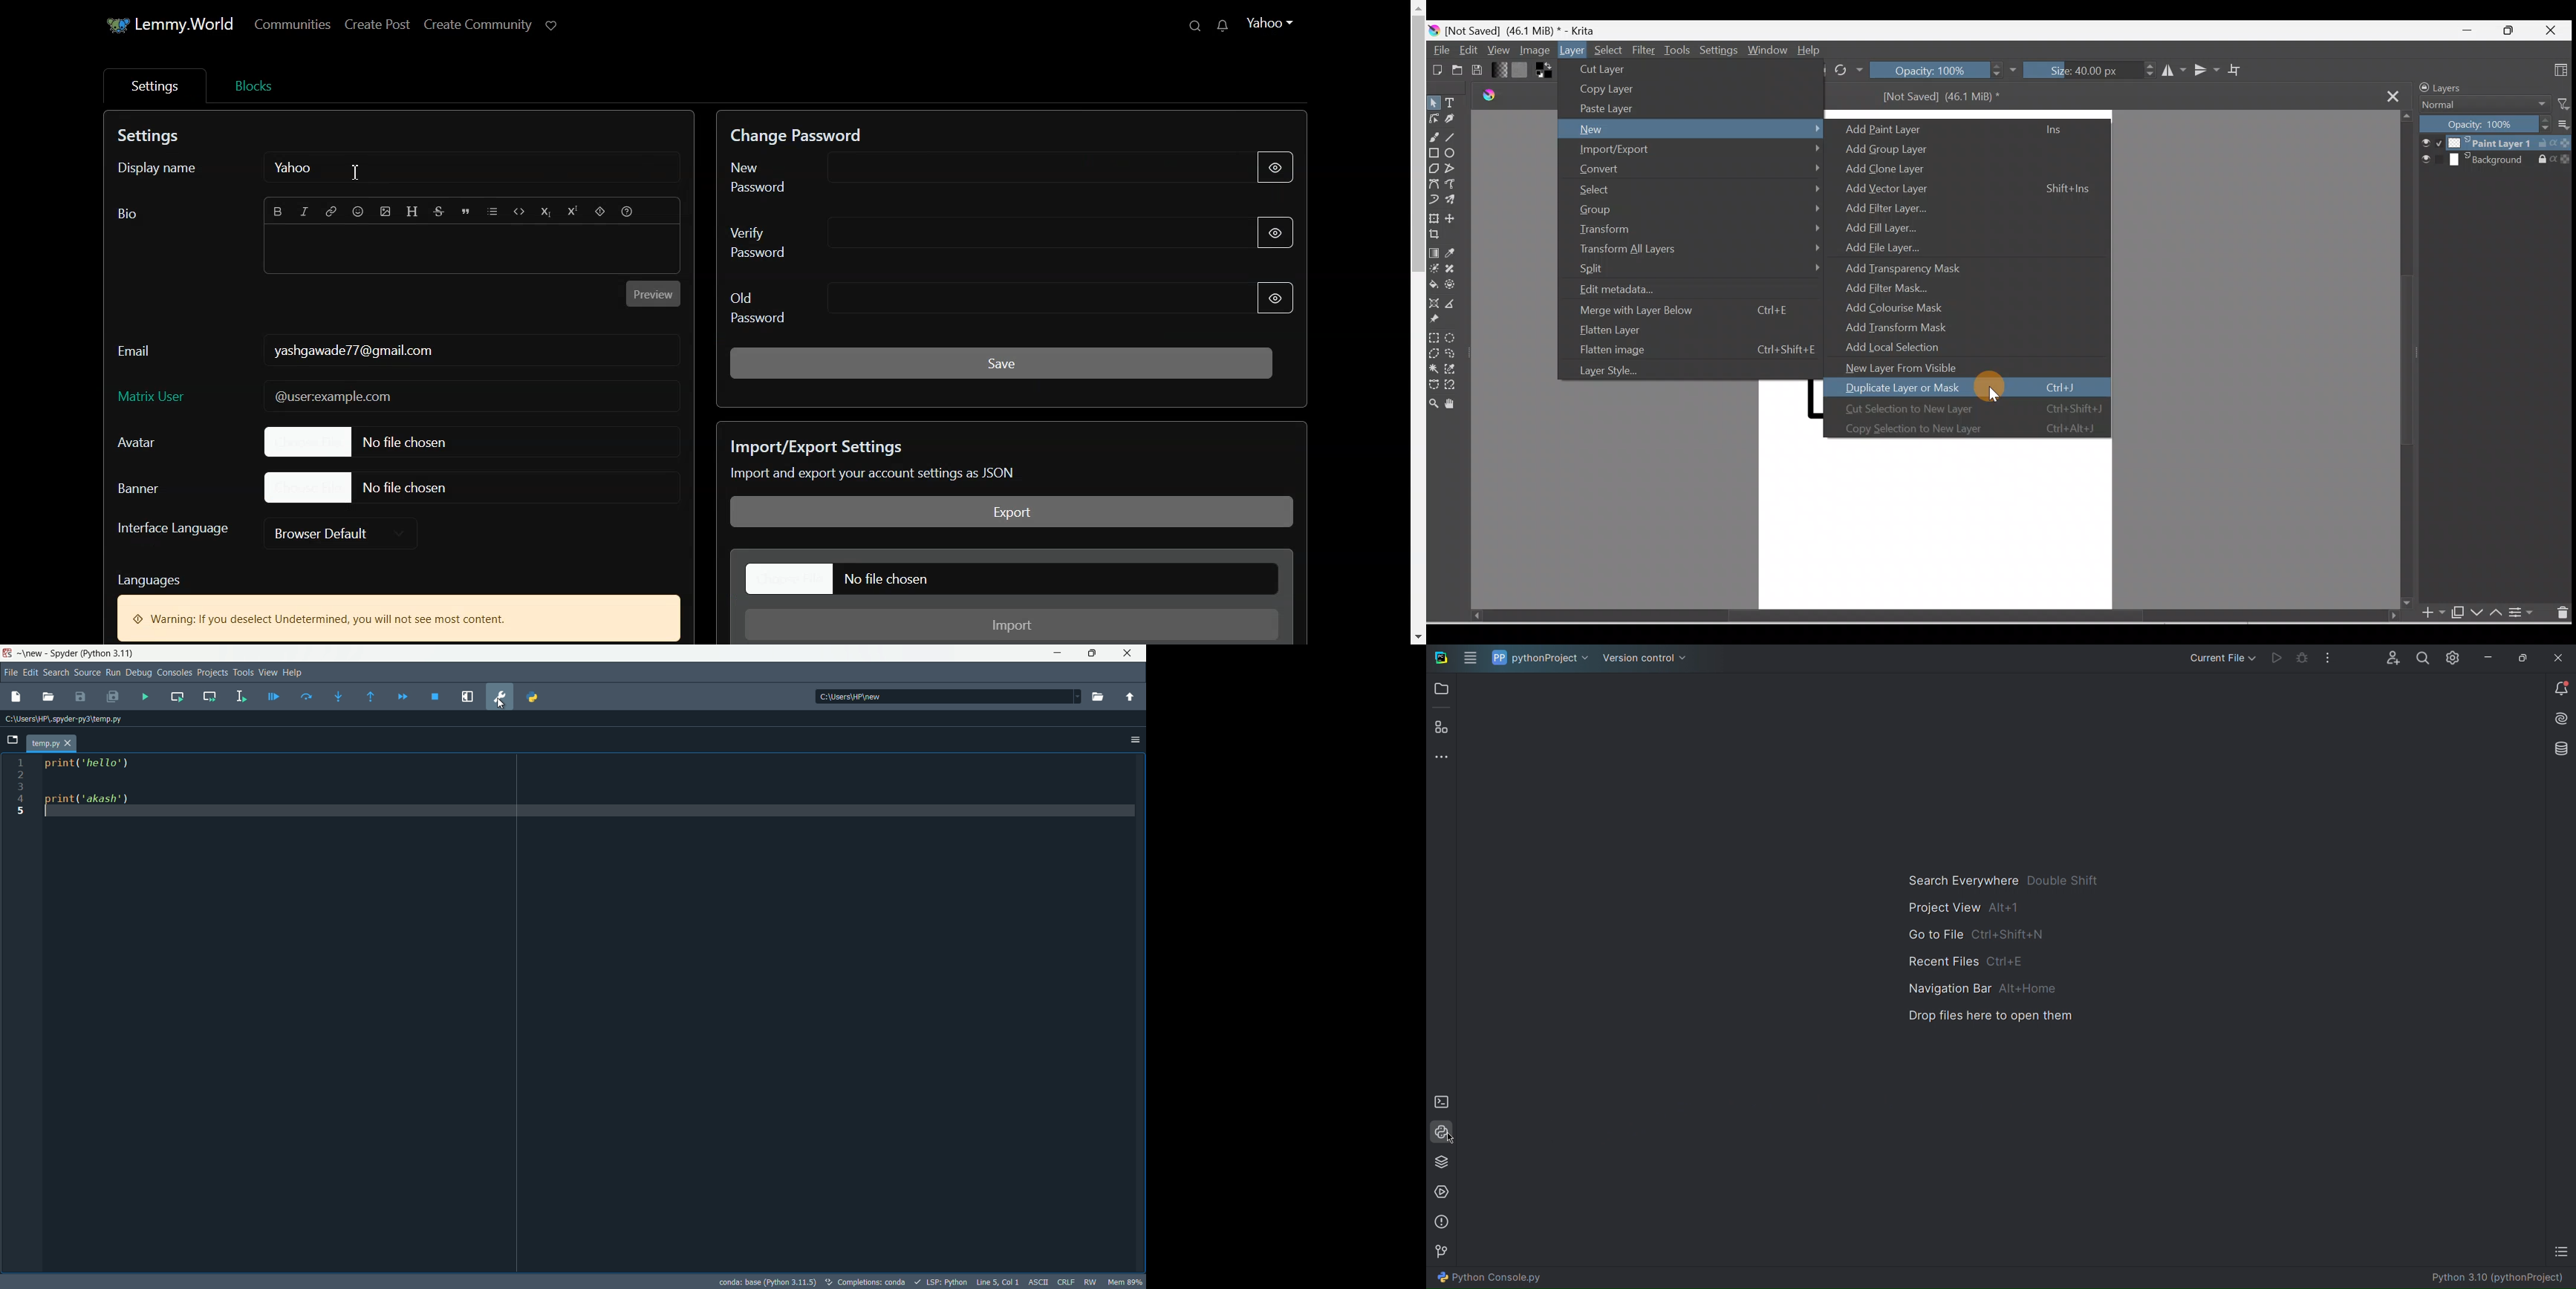 The width and height of the screenshot is (2576, 1316). What do you see at coordinates (1278, 169) in the screenshot?
I see `Hide Password` at bounding box center [1278, 169].